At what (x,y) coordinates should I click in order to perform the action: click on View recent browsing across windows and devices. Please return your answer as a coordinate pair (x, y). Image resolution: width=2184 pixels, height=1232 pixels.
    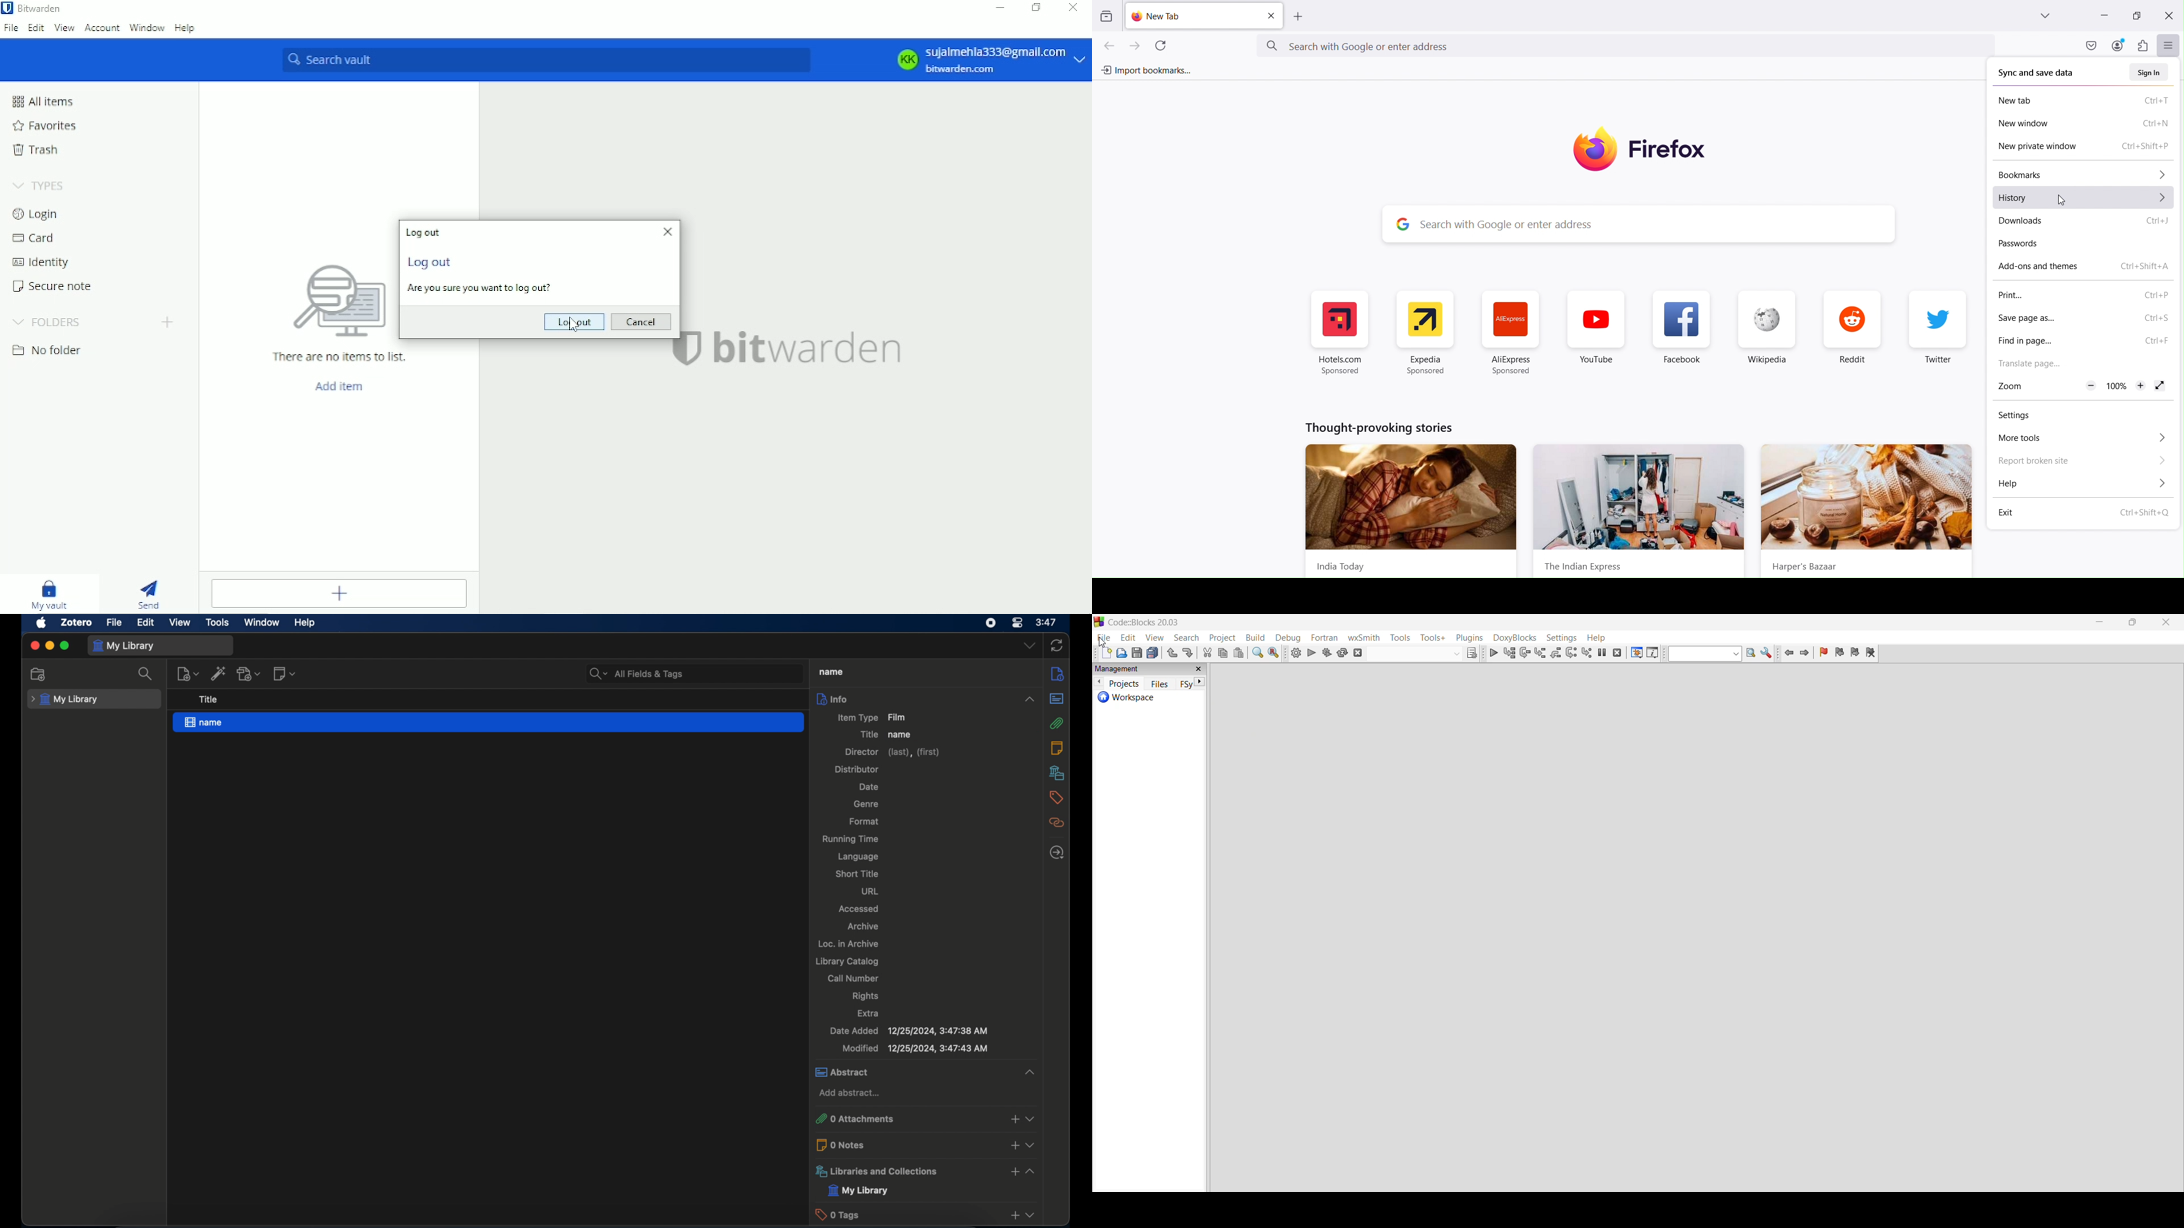
    Looking at the image, I should click on (1105, 17).